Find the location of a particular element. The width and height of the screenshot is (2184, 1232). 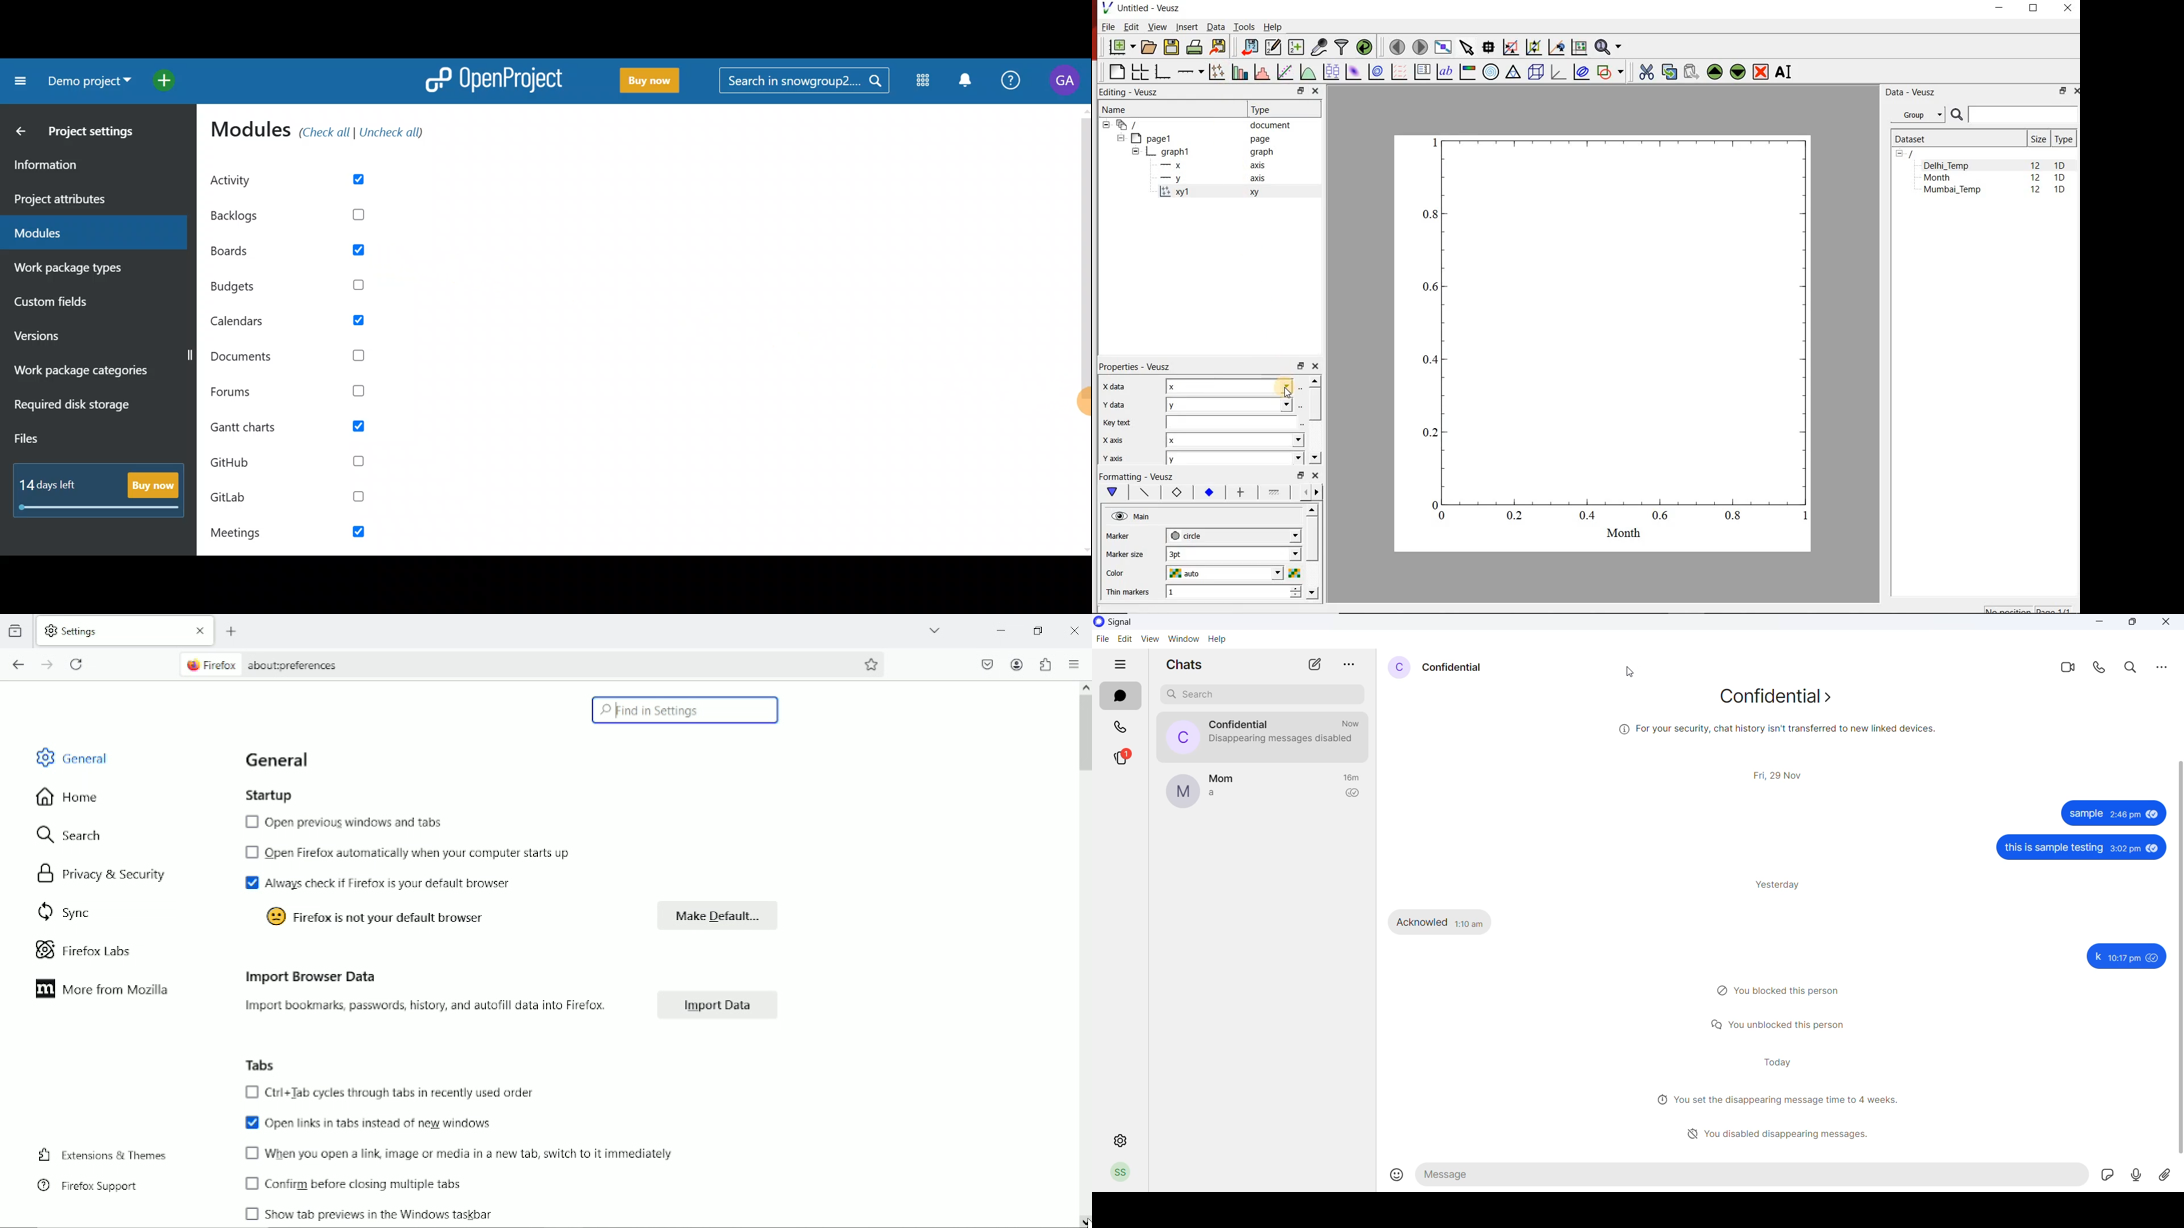

make default is located at coordinates (718, 916).